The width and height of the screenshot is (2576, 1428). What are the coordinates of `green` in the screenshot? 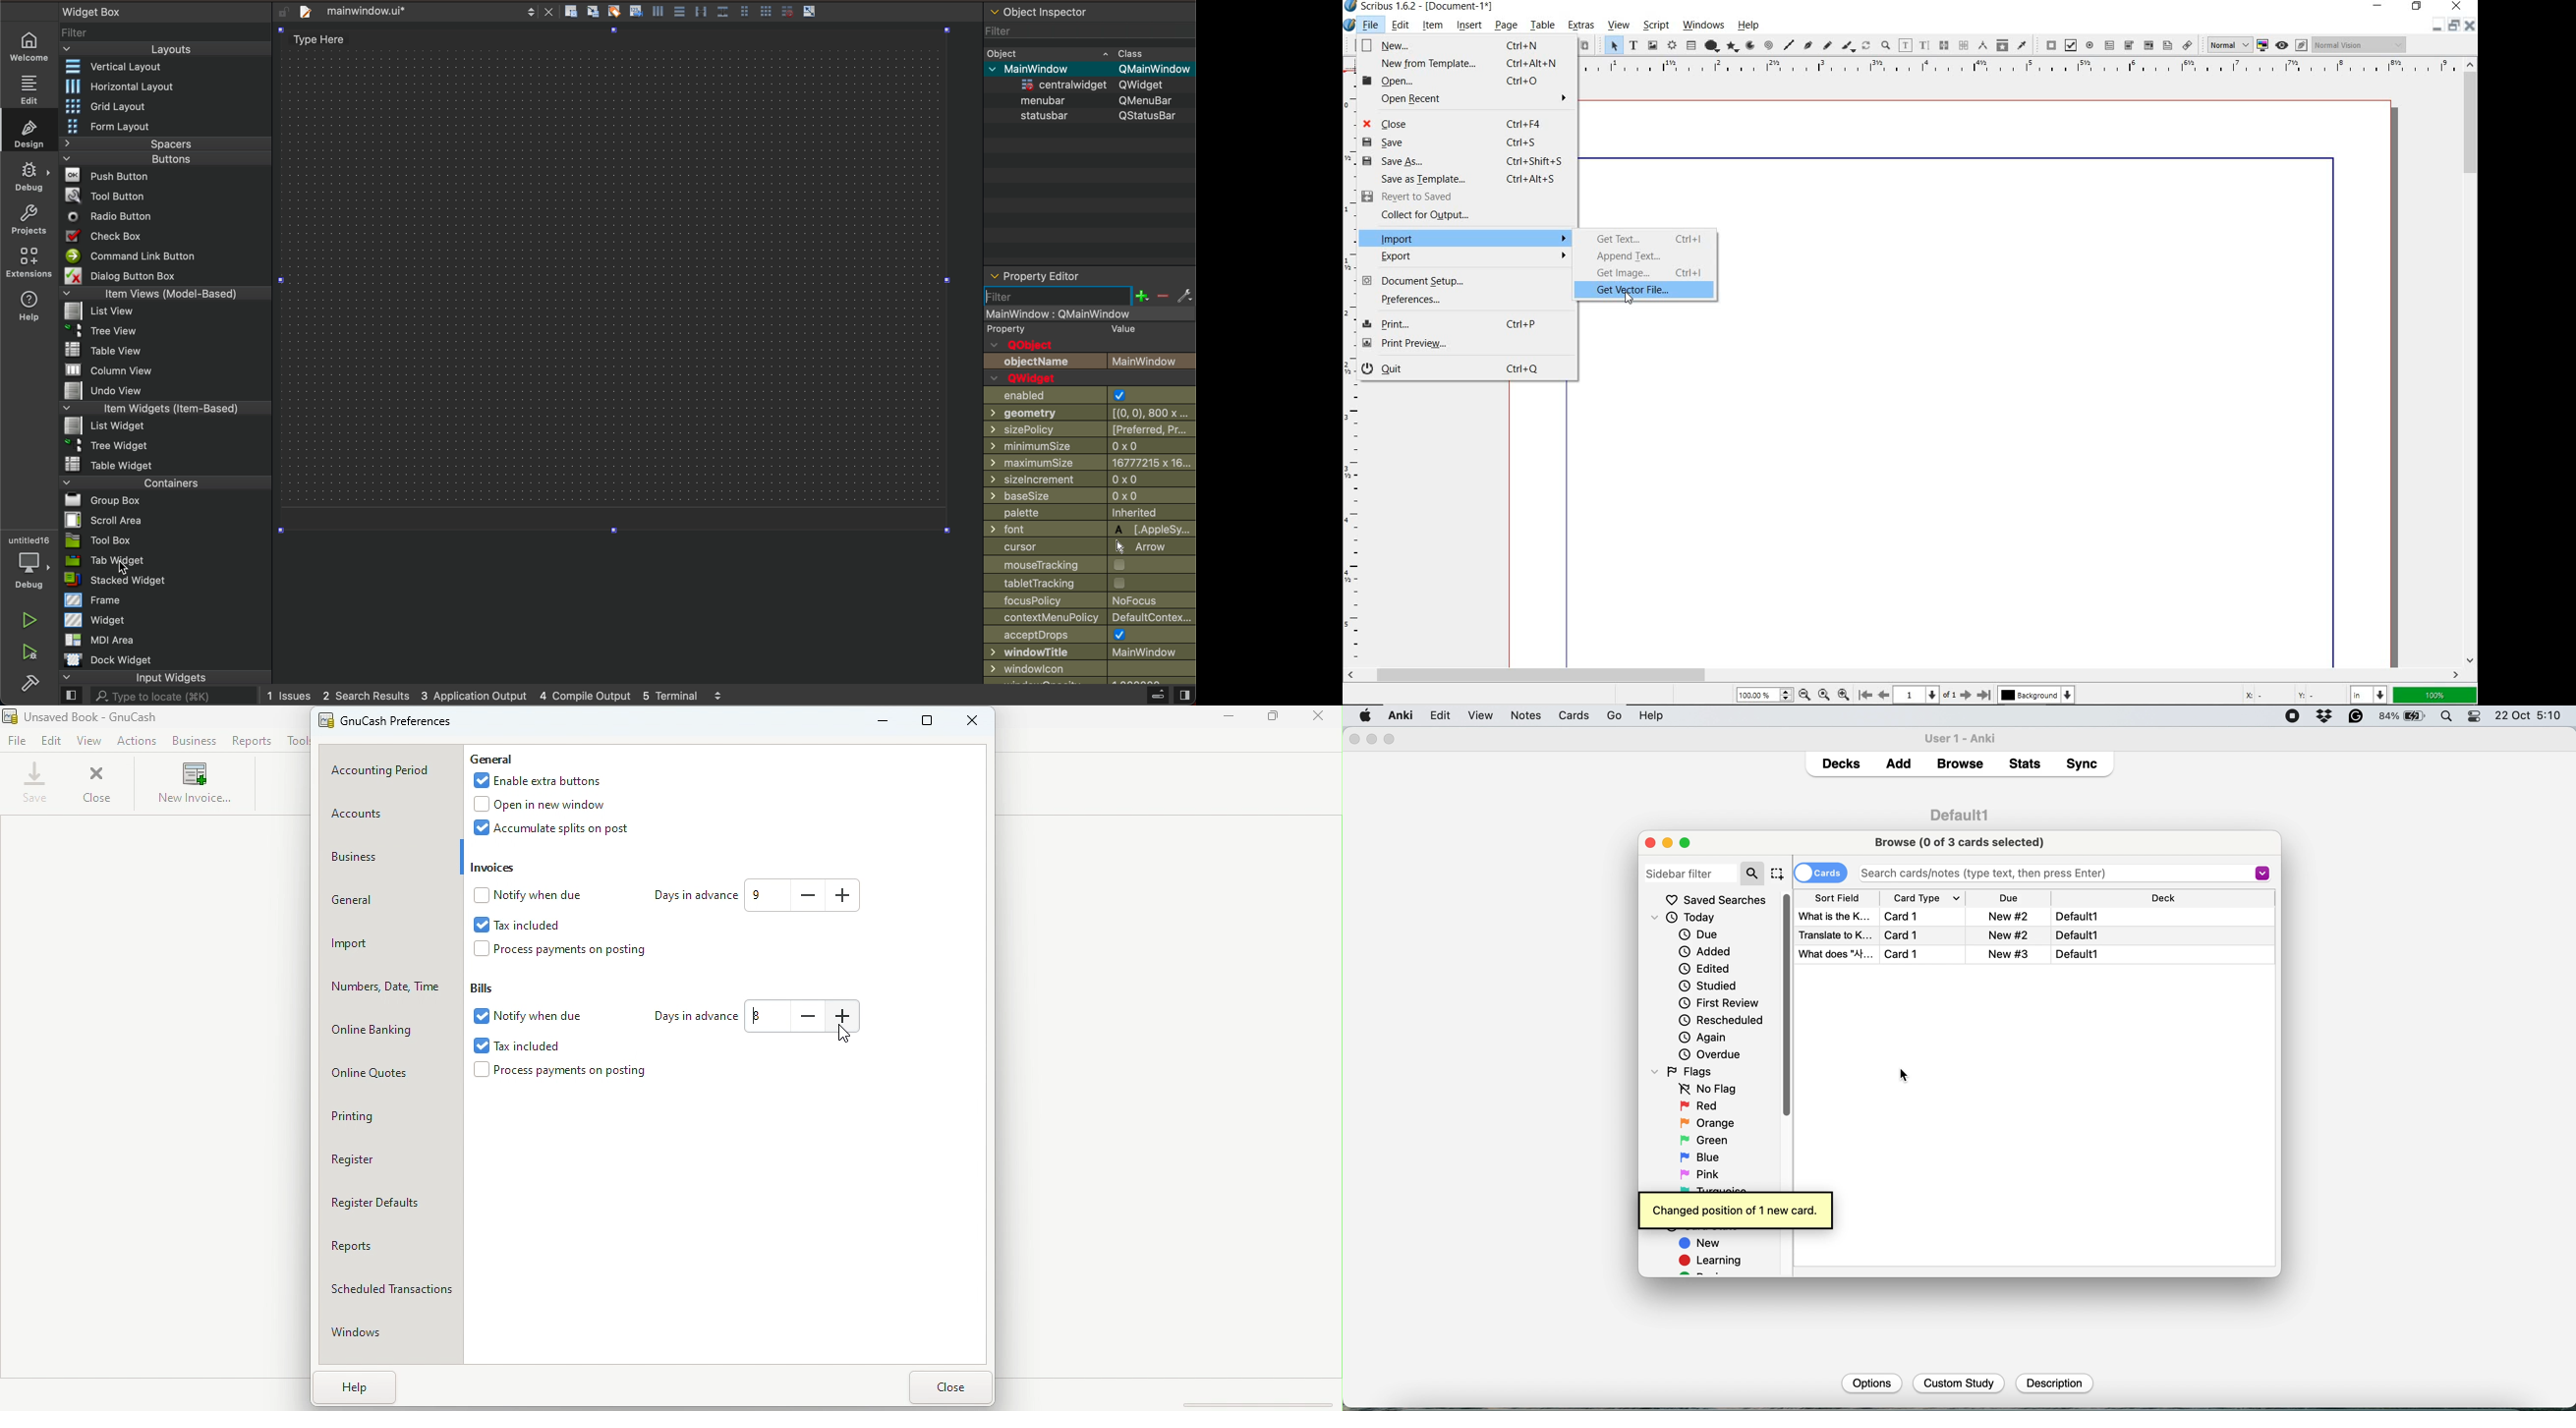 It's located at (1711, 1139).